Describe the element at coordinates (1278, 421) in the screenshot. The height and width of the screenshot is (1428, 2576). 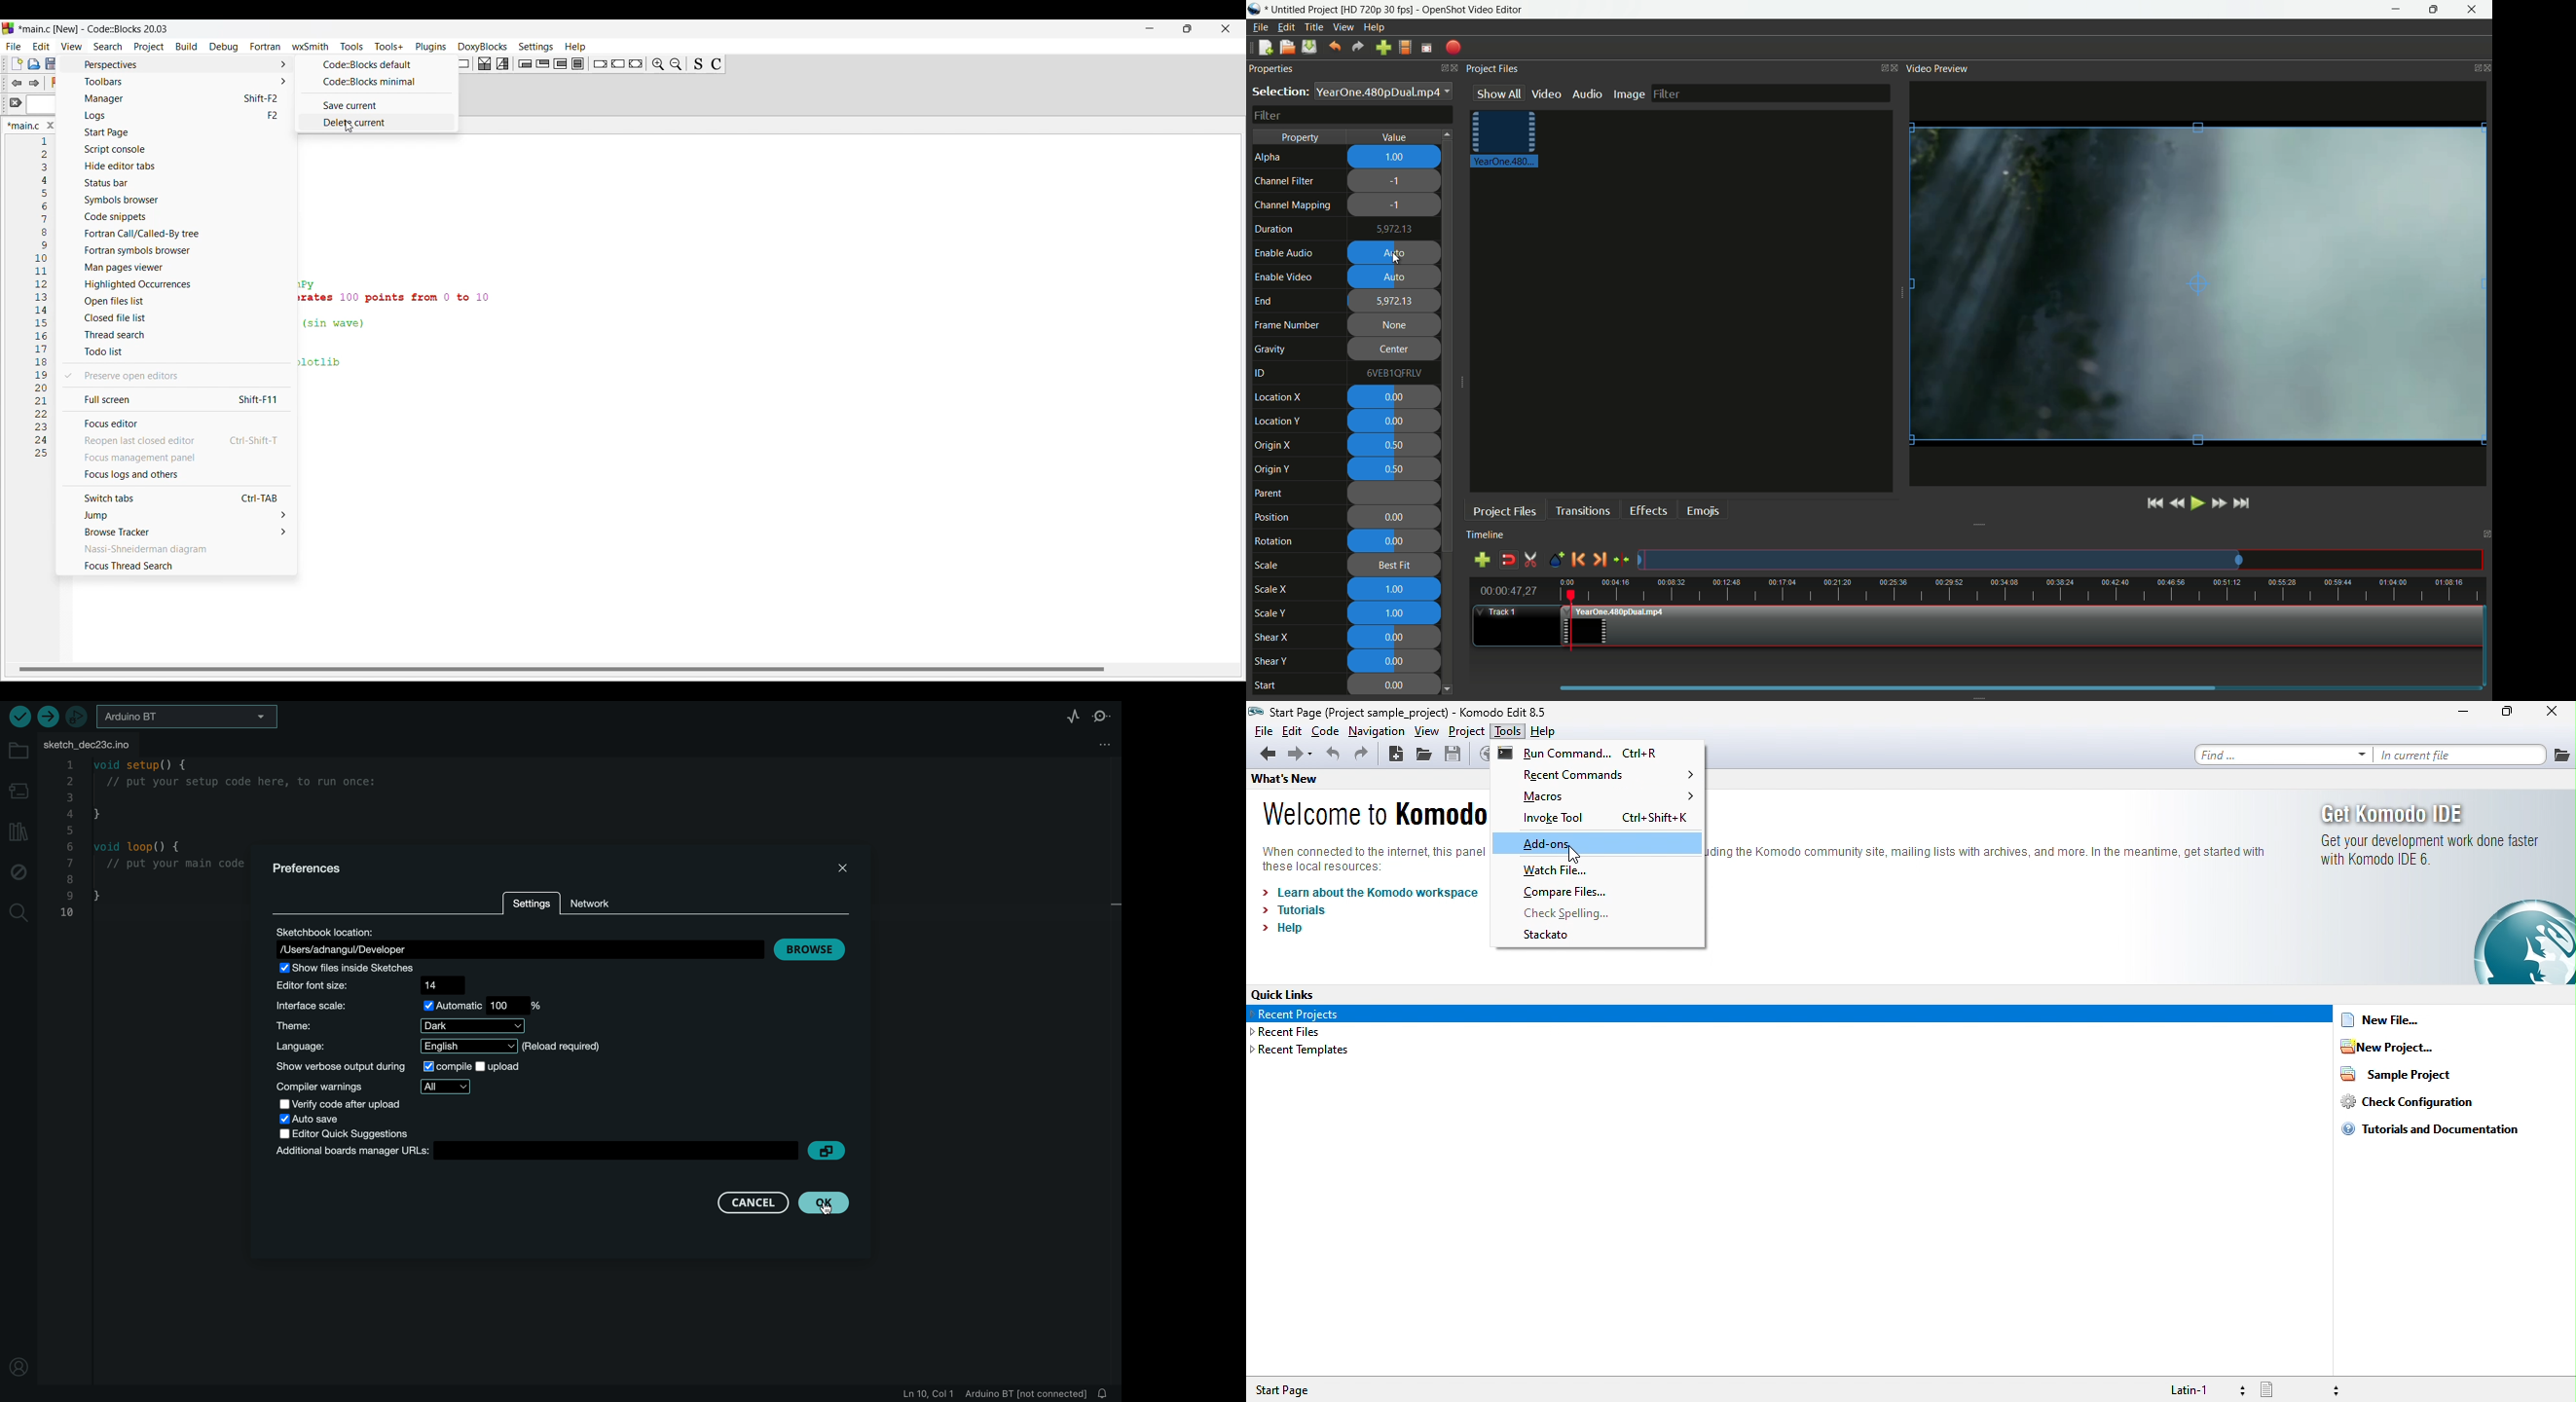
I see `location y` at that location.